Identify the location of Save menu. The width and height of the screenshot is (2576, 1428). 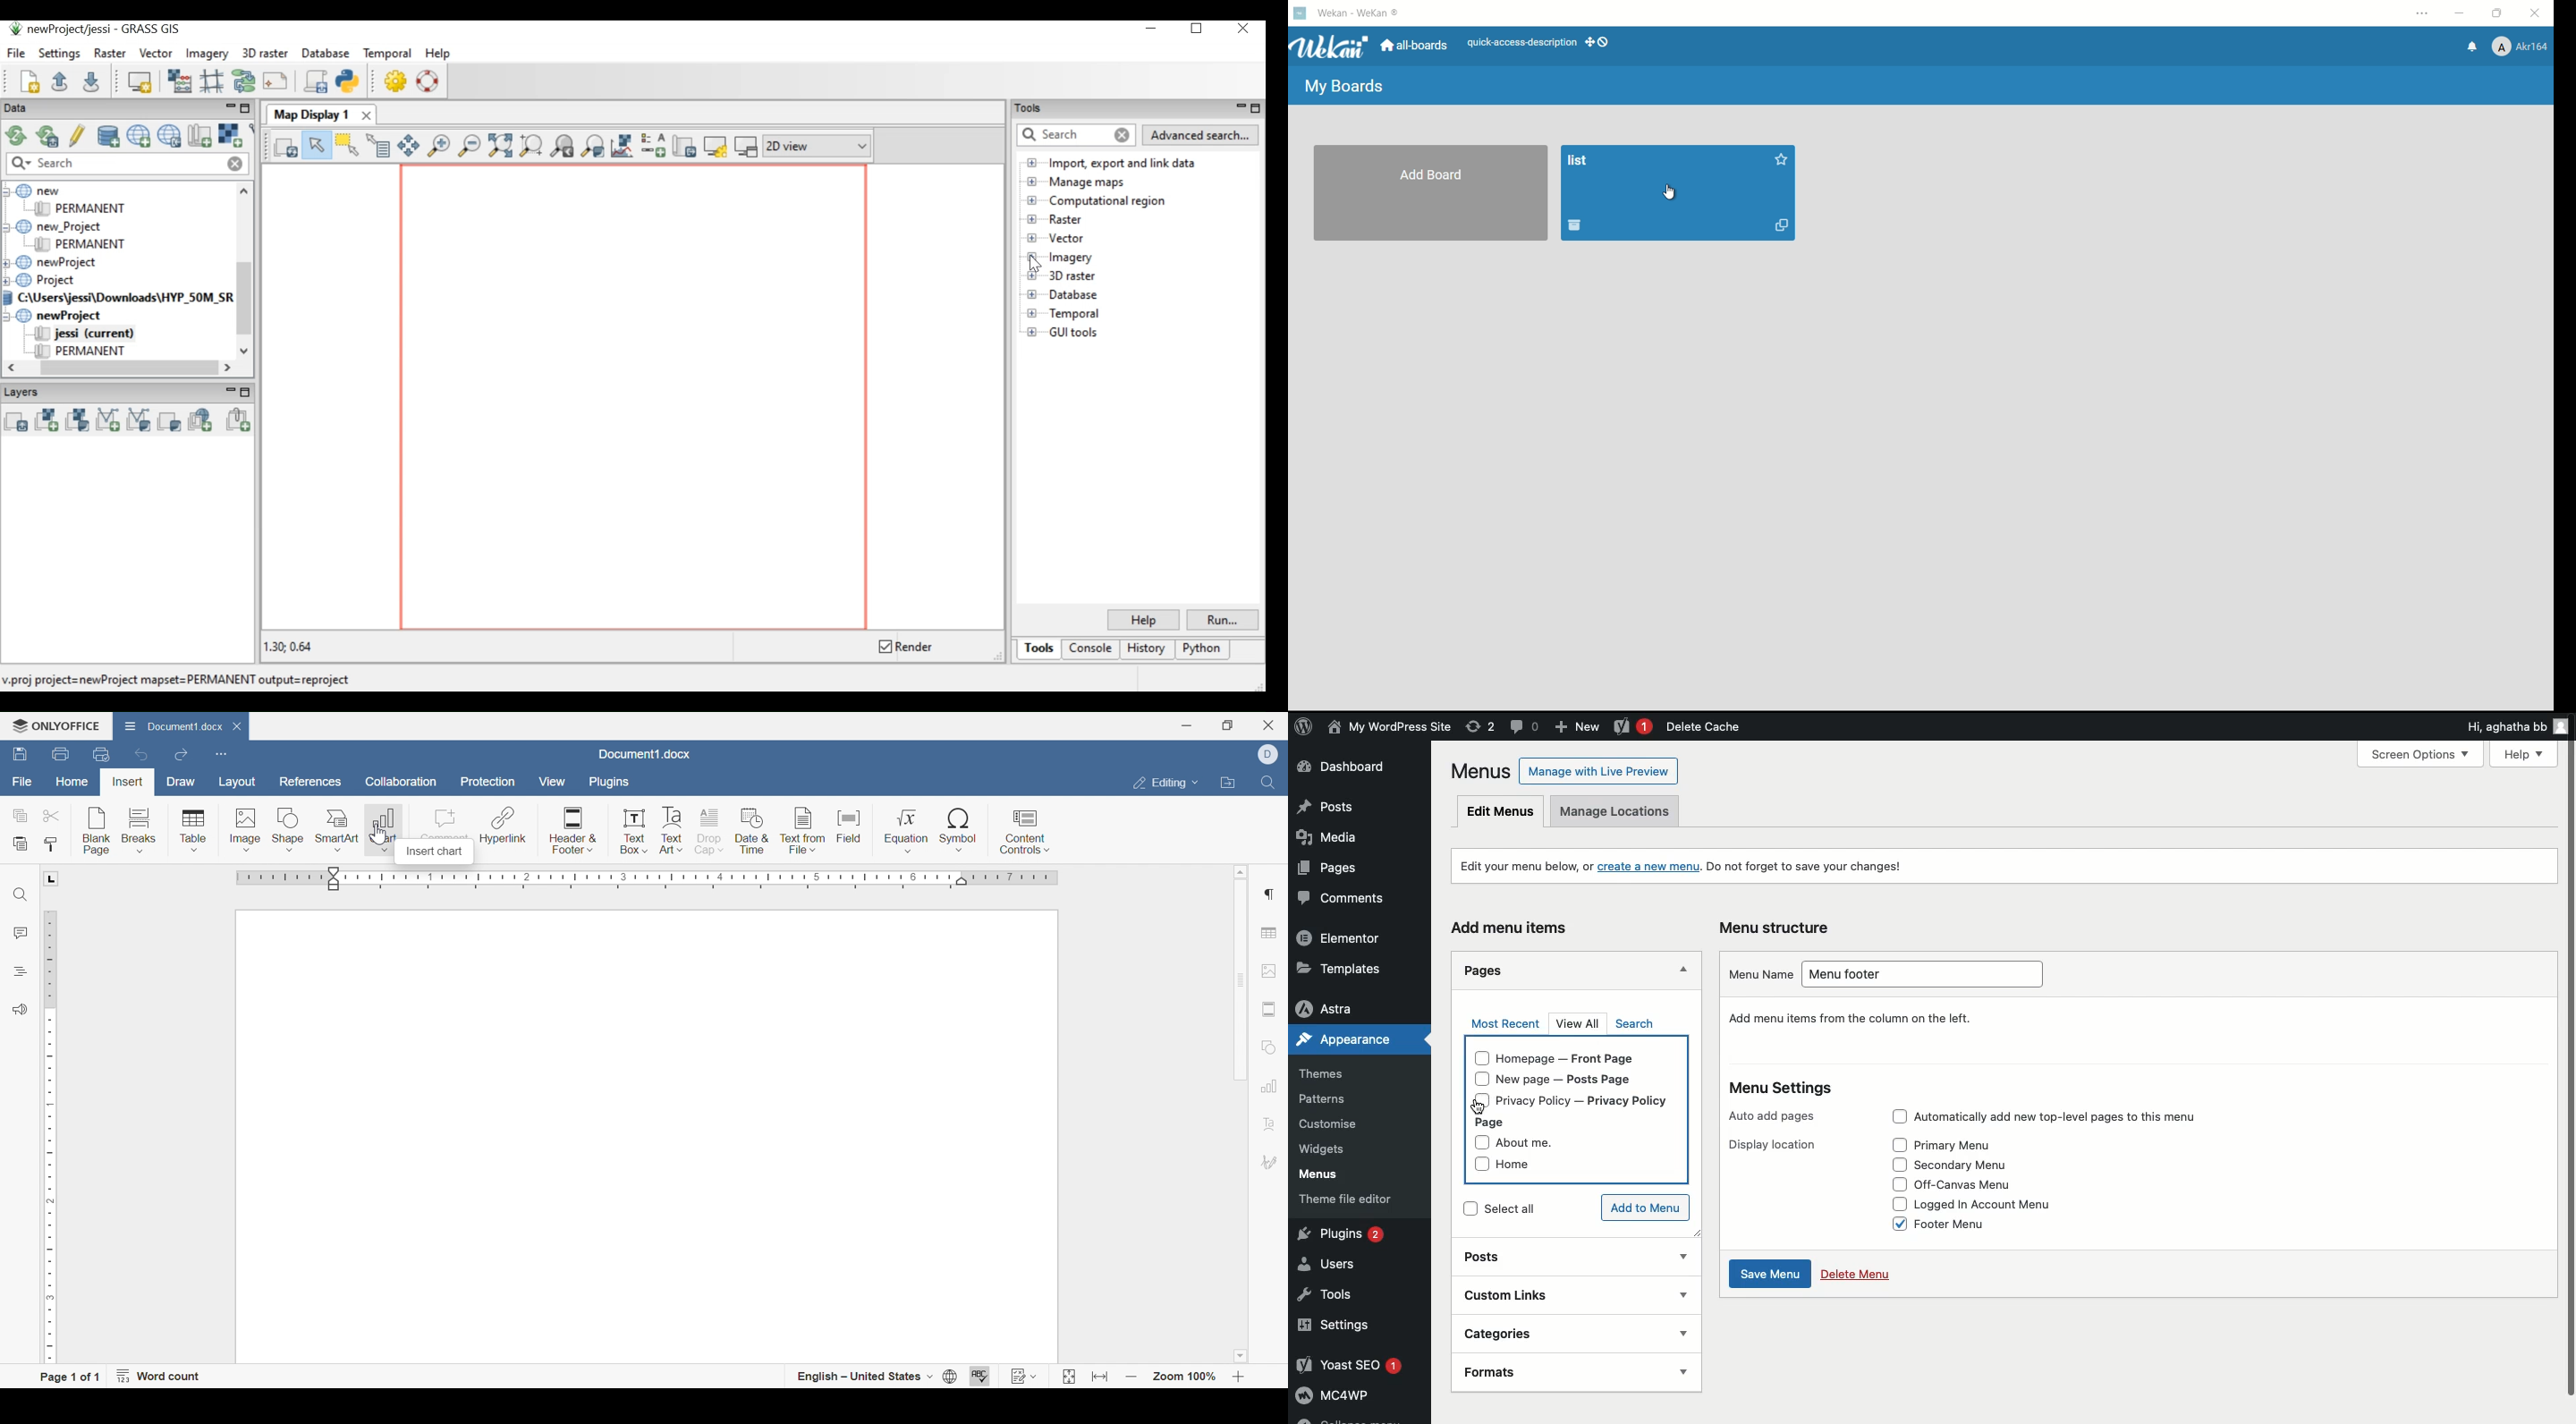
(1771, 1276).